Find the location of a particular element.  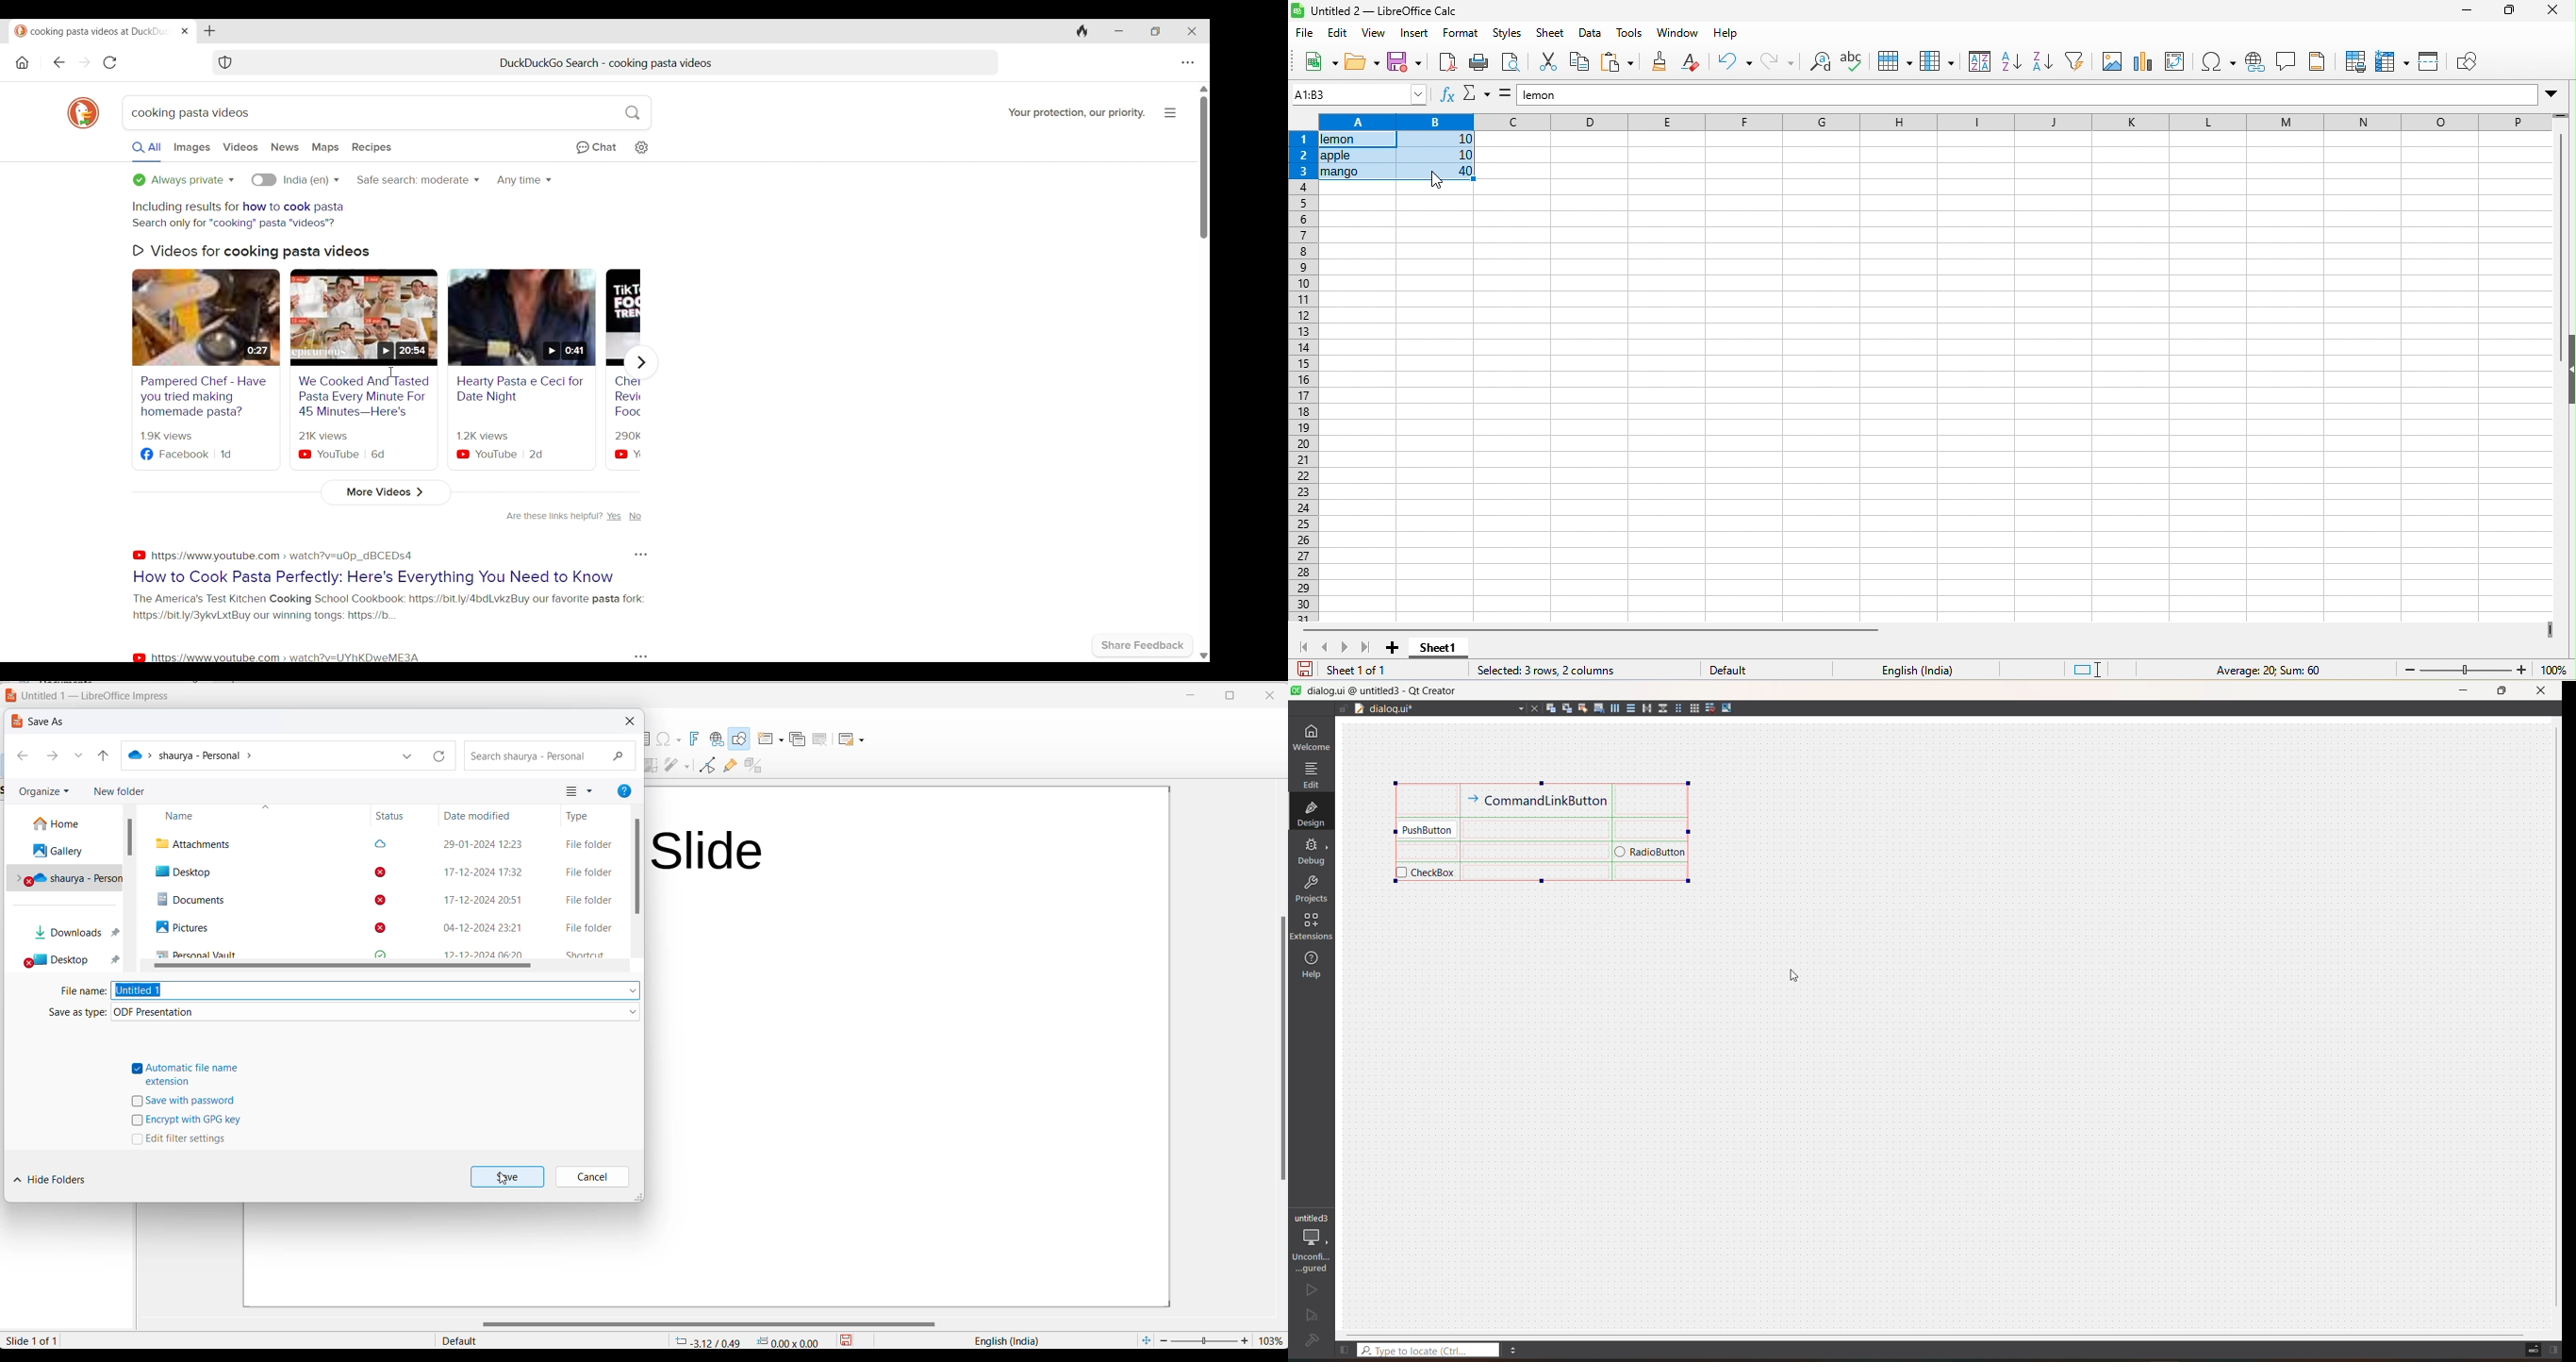

auto filter is located at coordinates (2075, 64).